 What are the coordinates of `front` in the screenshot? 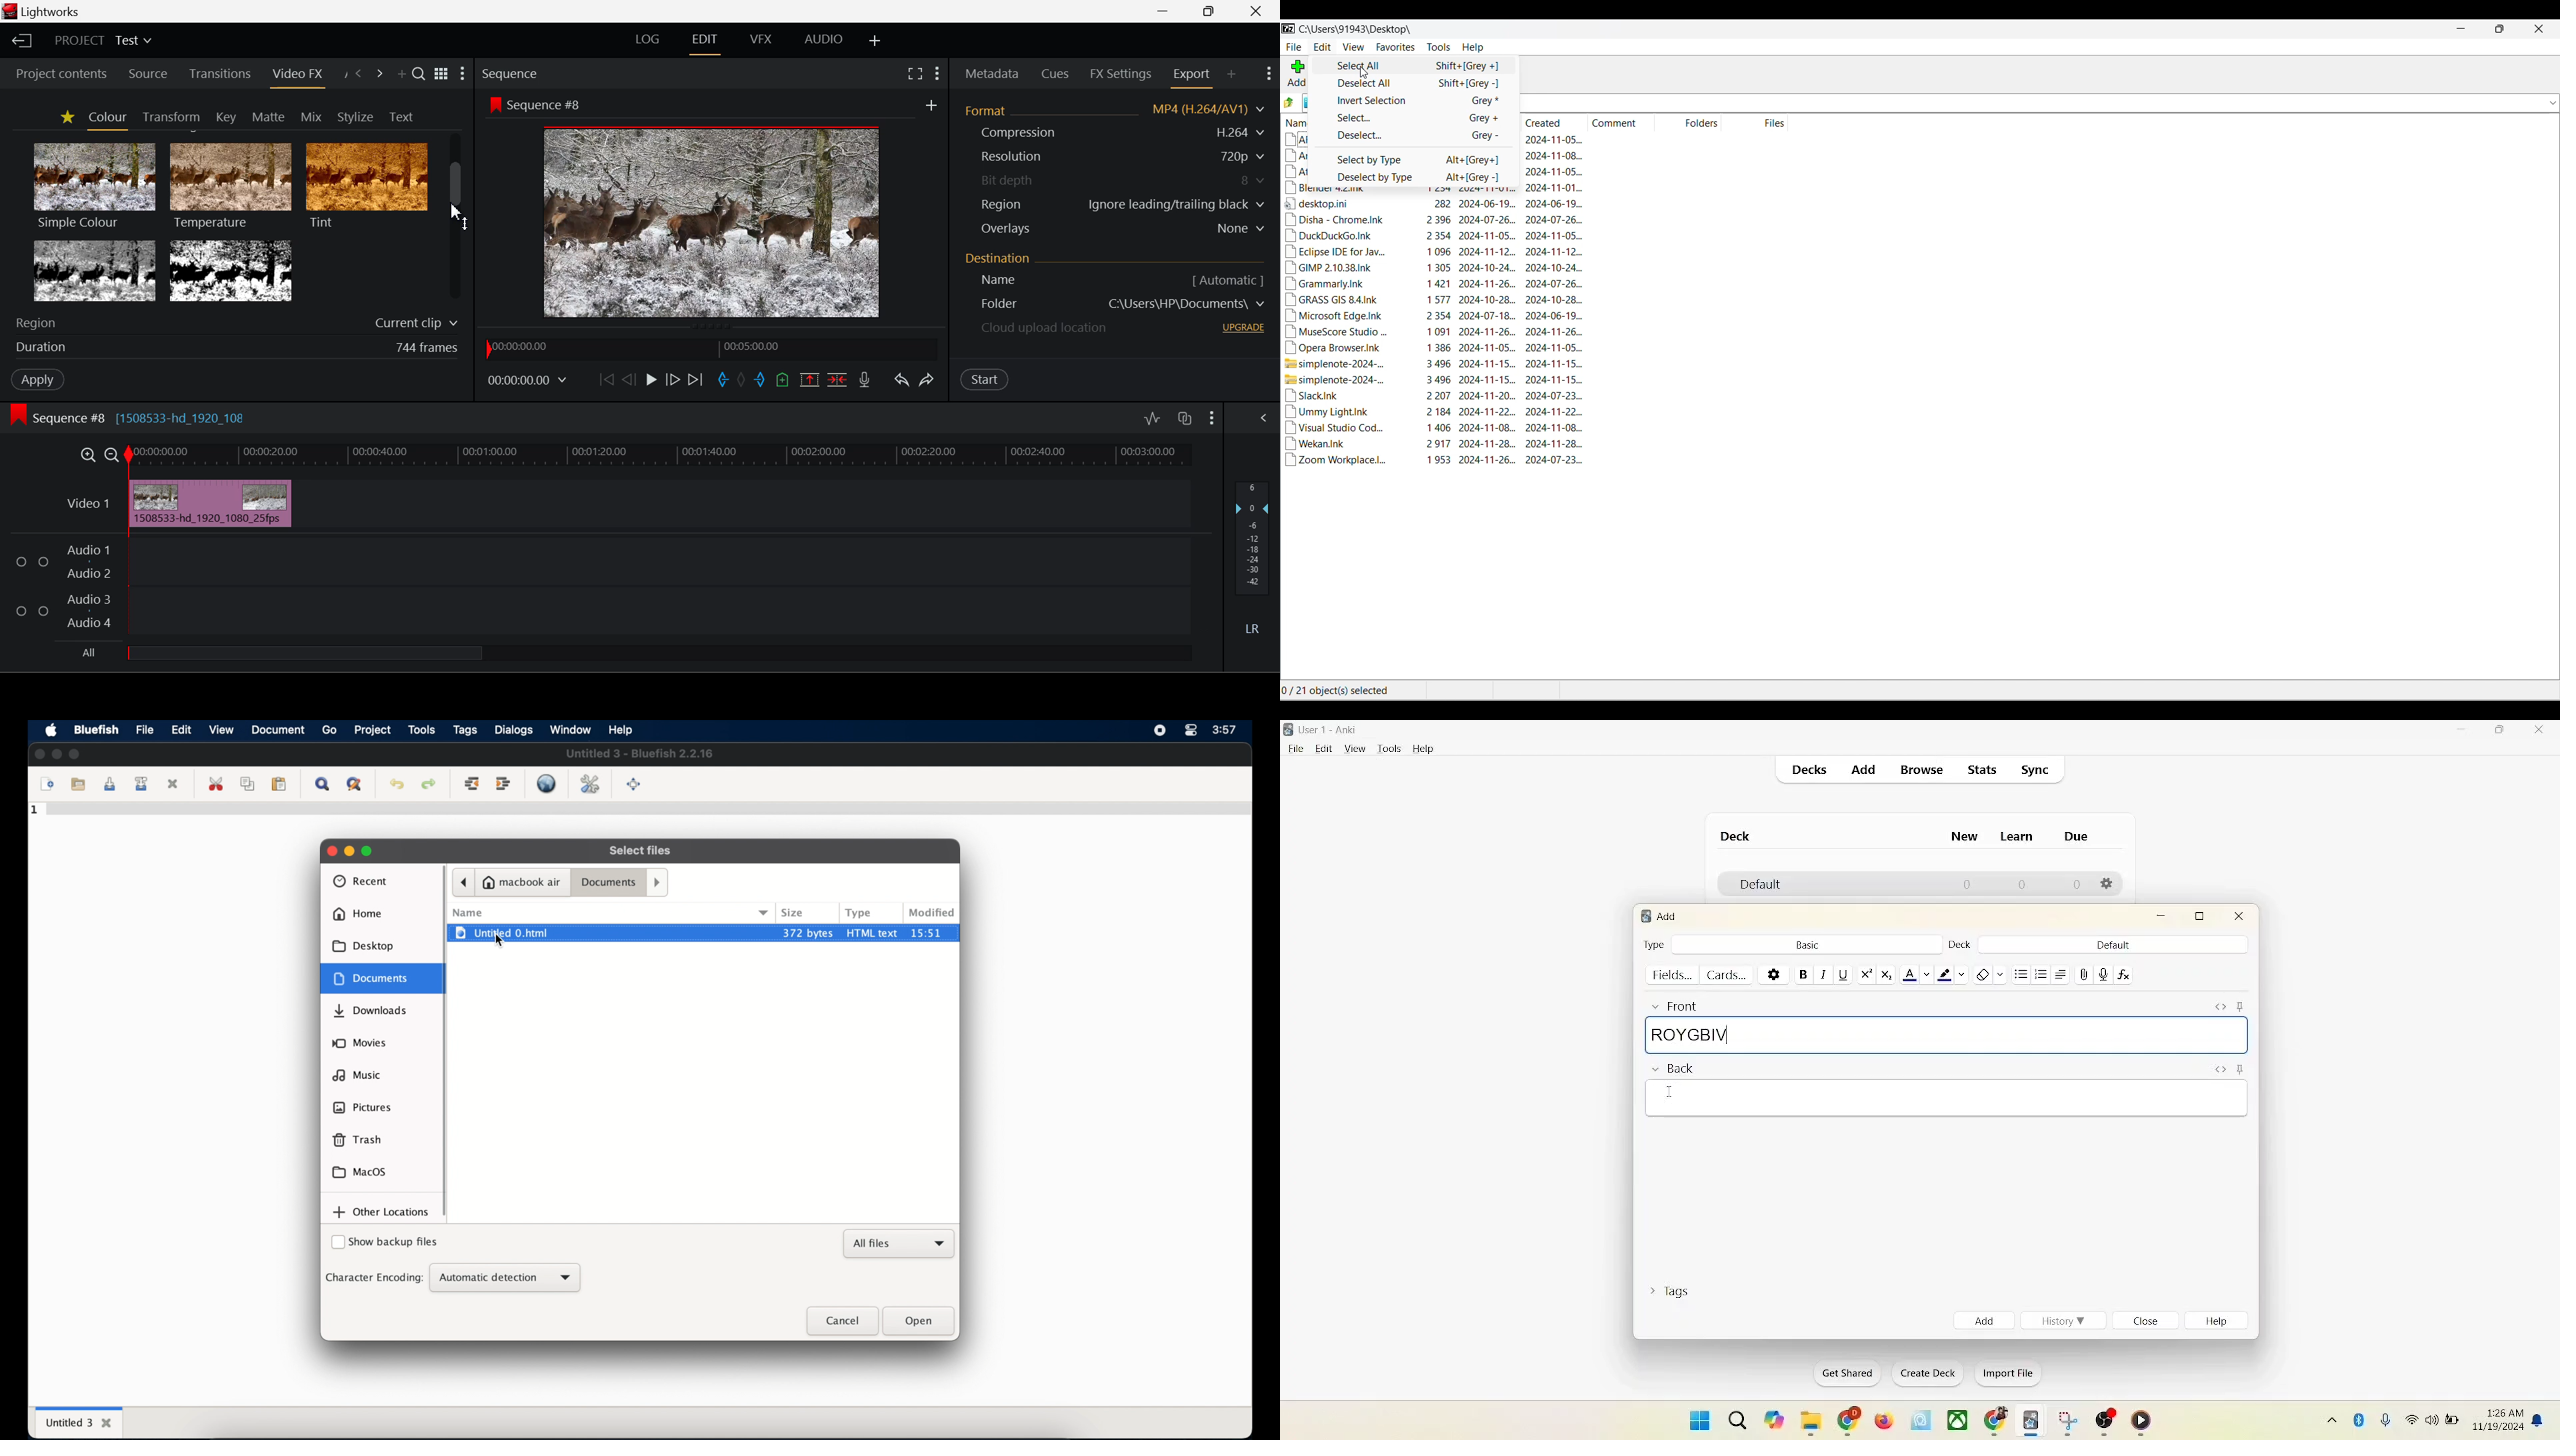 It's located at (1672, 1005).